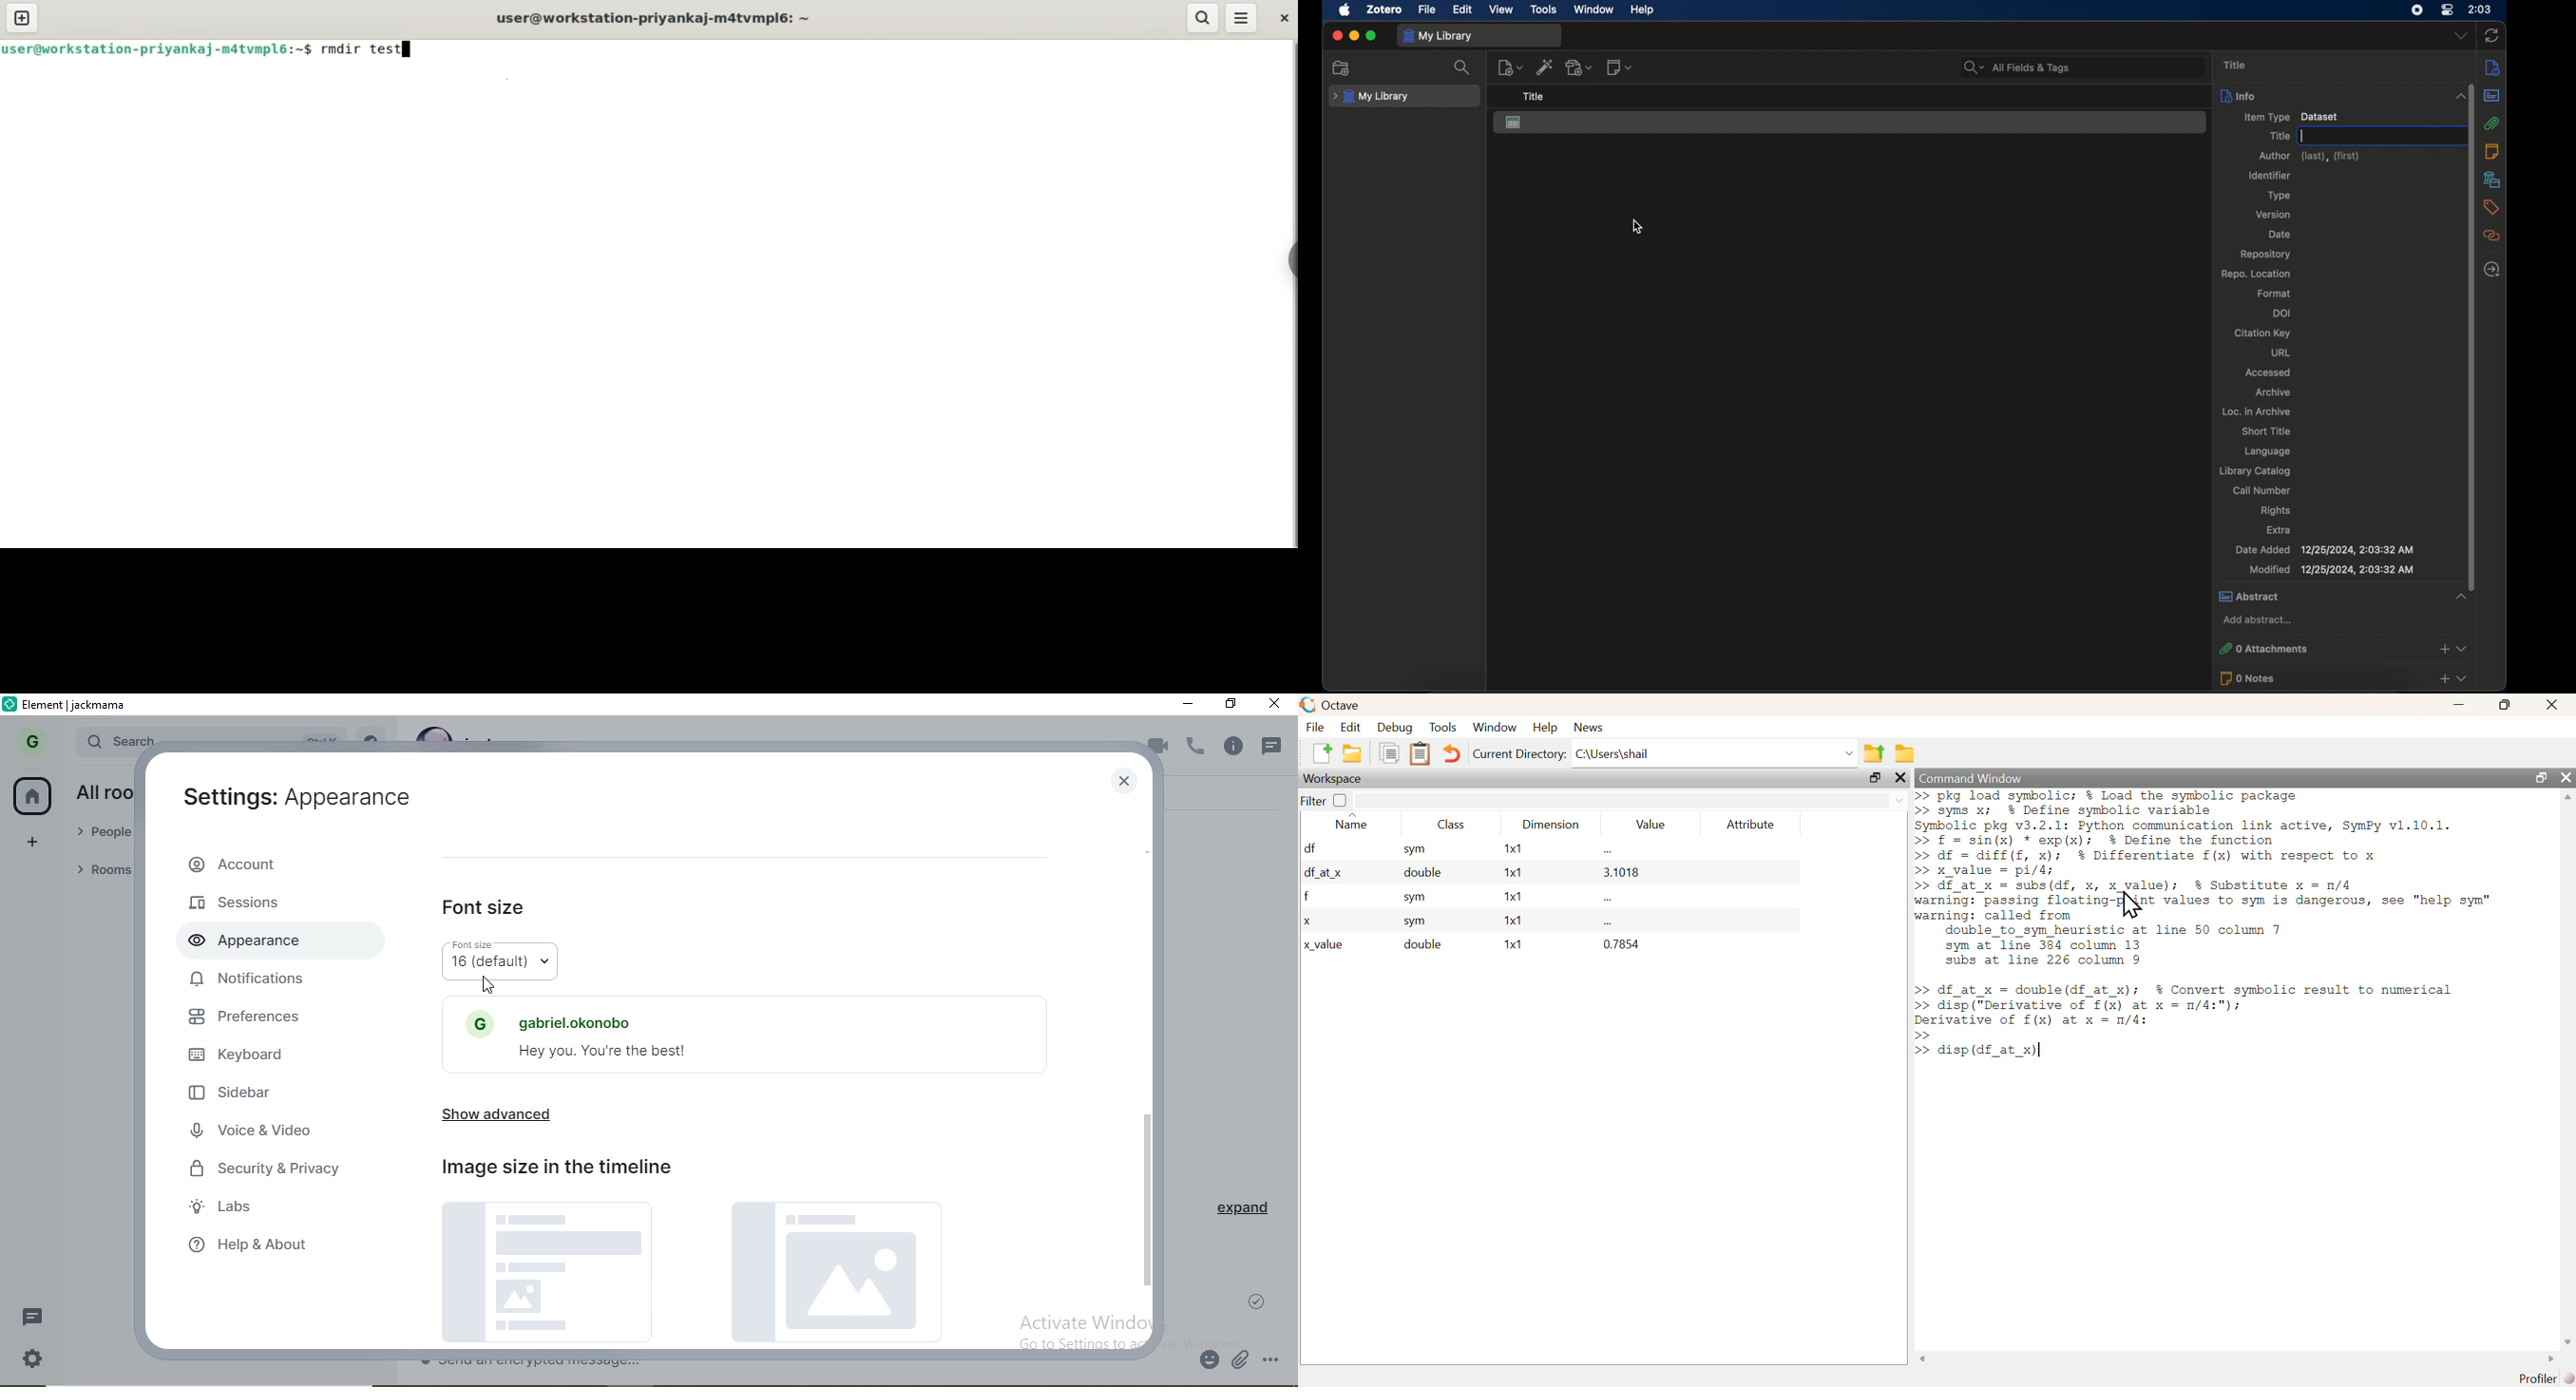  What do you see at coordinates (1922, 1359) in the screenshot?
I see `scroll left` at bounding box center [1922, 1359].